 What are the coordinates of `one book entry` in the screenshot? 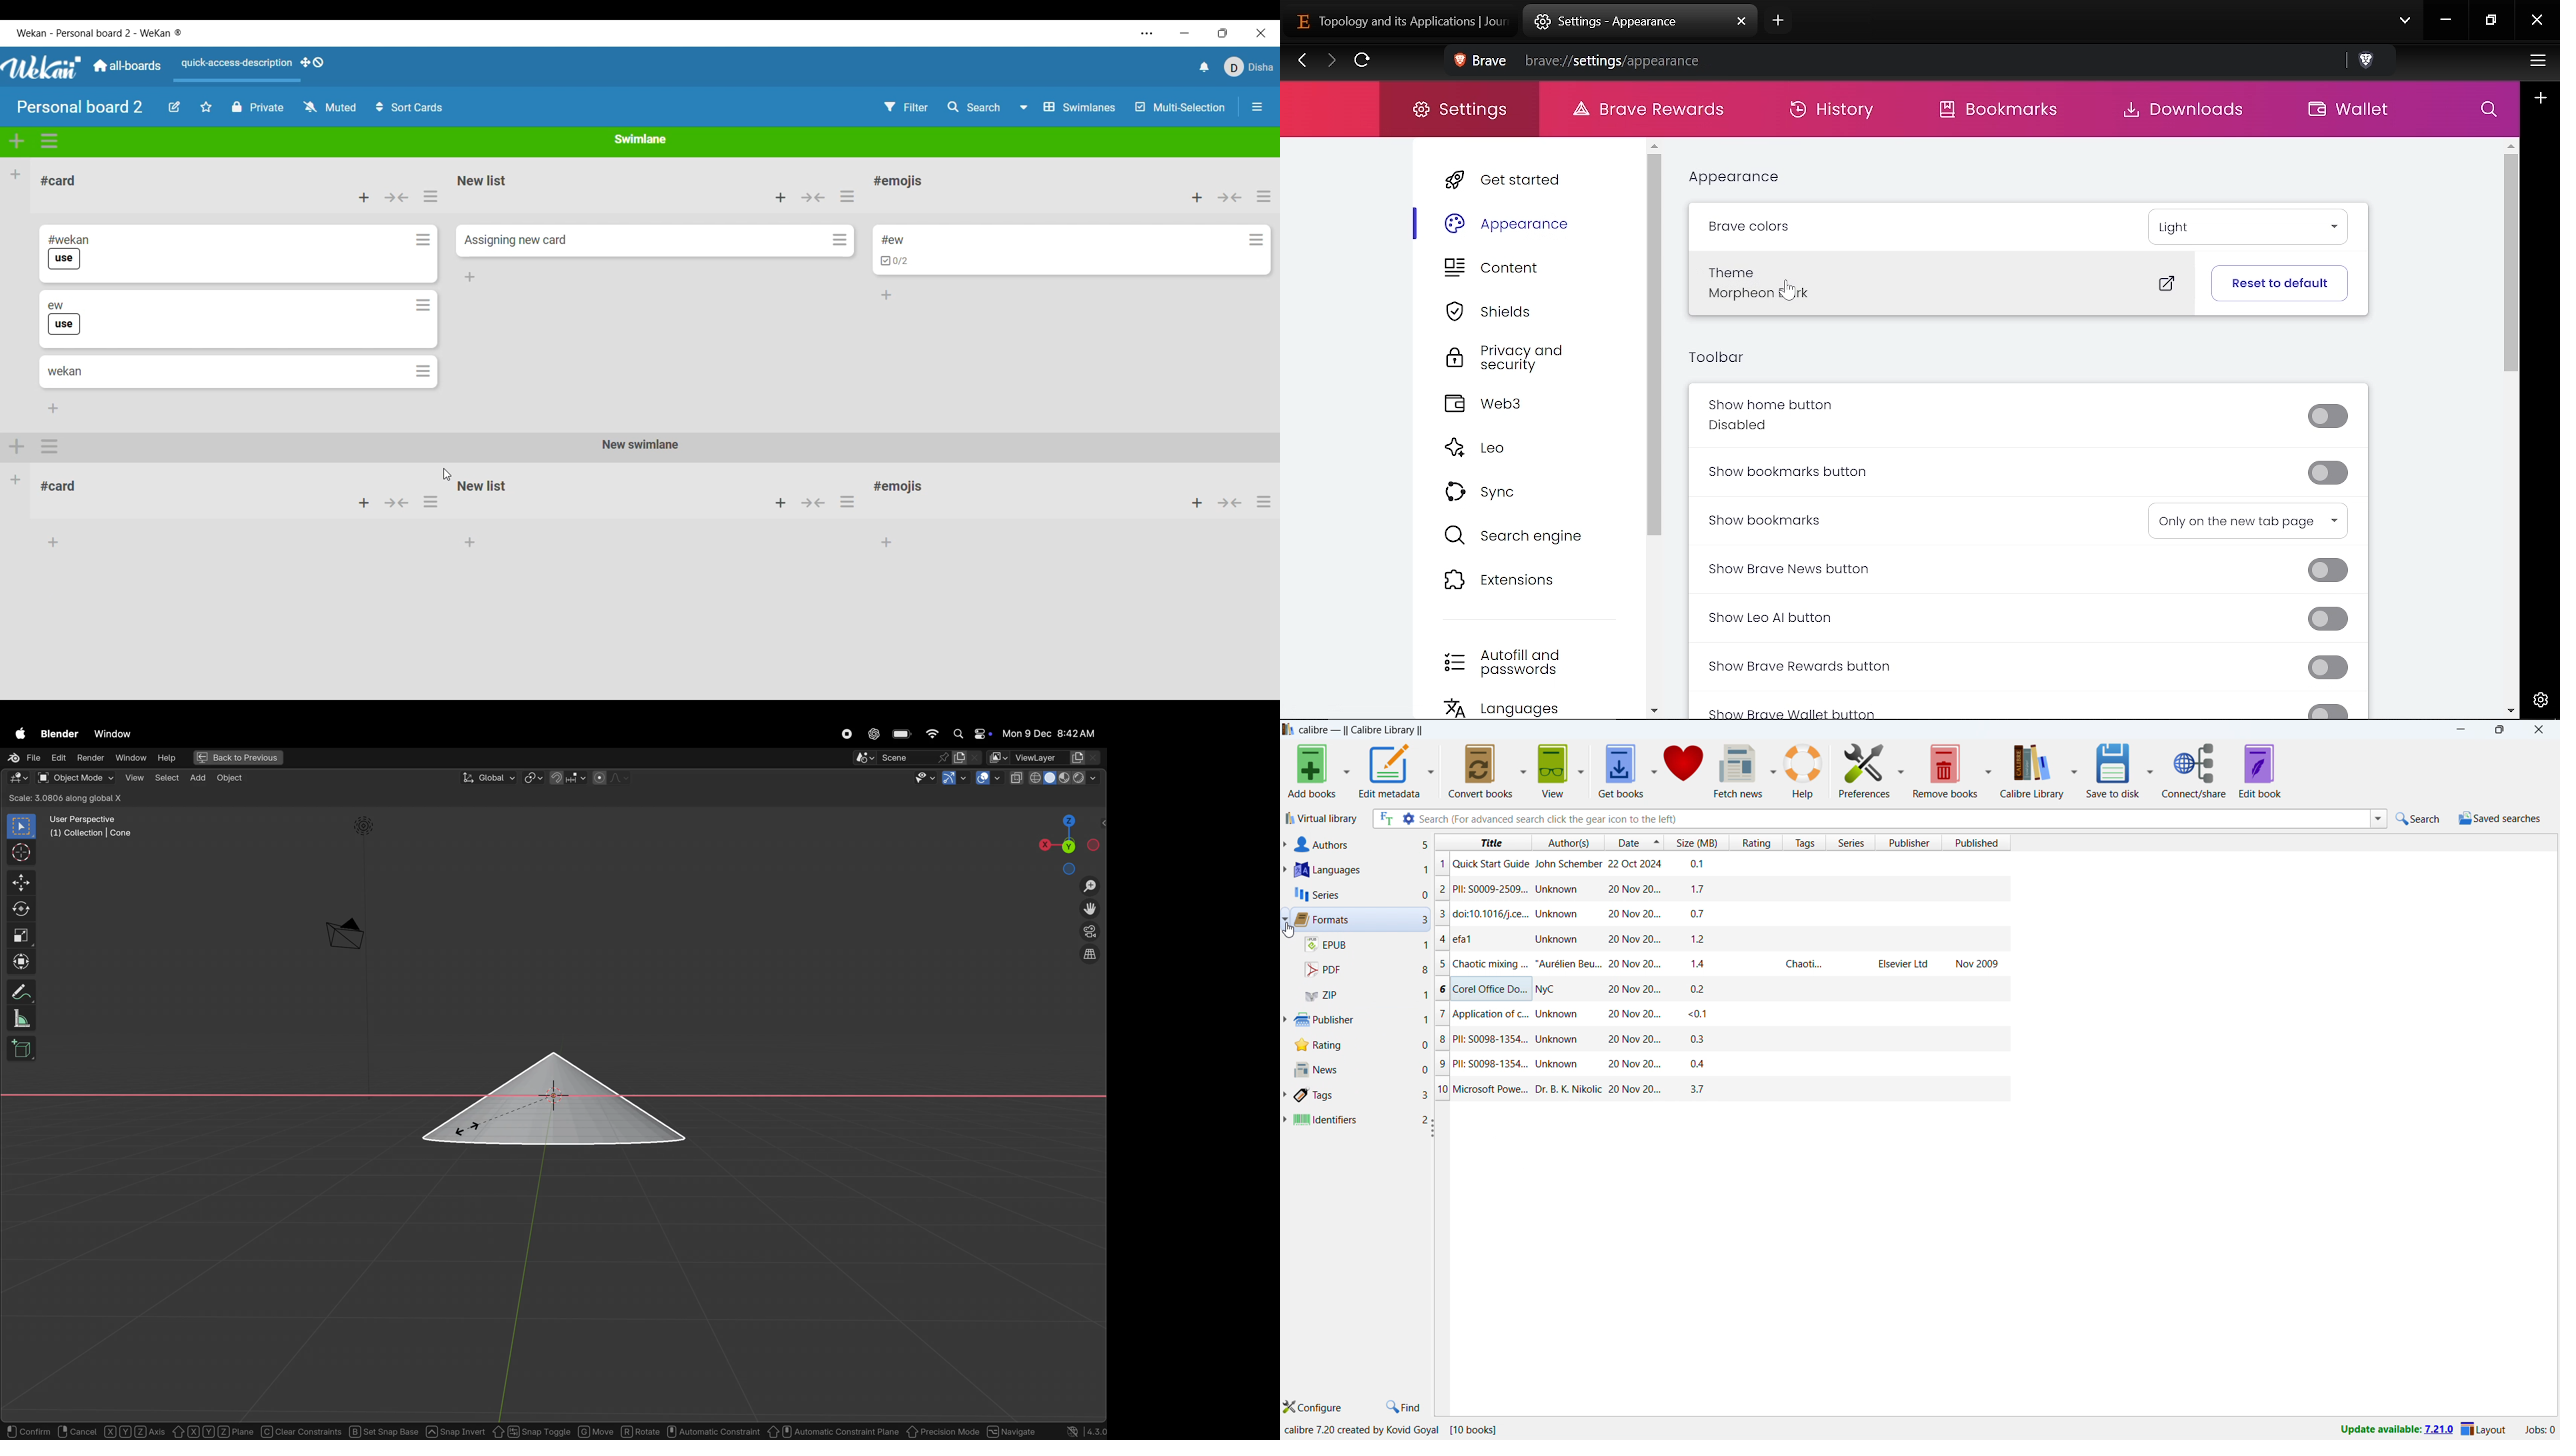 It's located at (1721, 1041).